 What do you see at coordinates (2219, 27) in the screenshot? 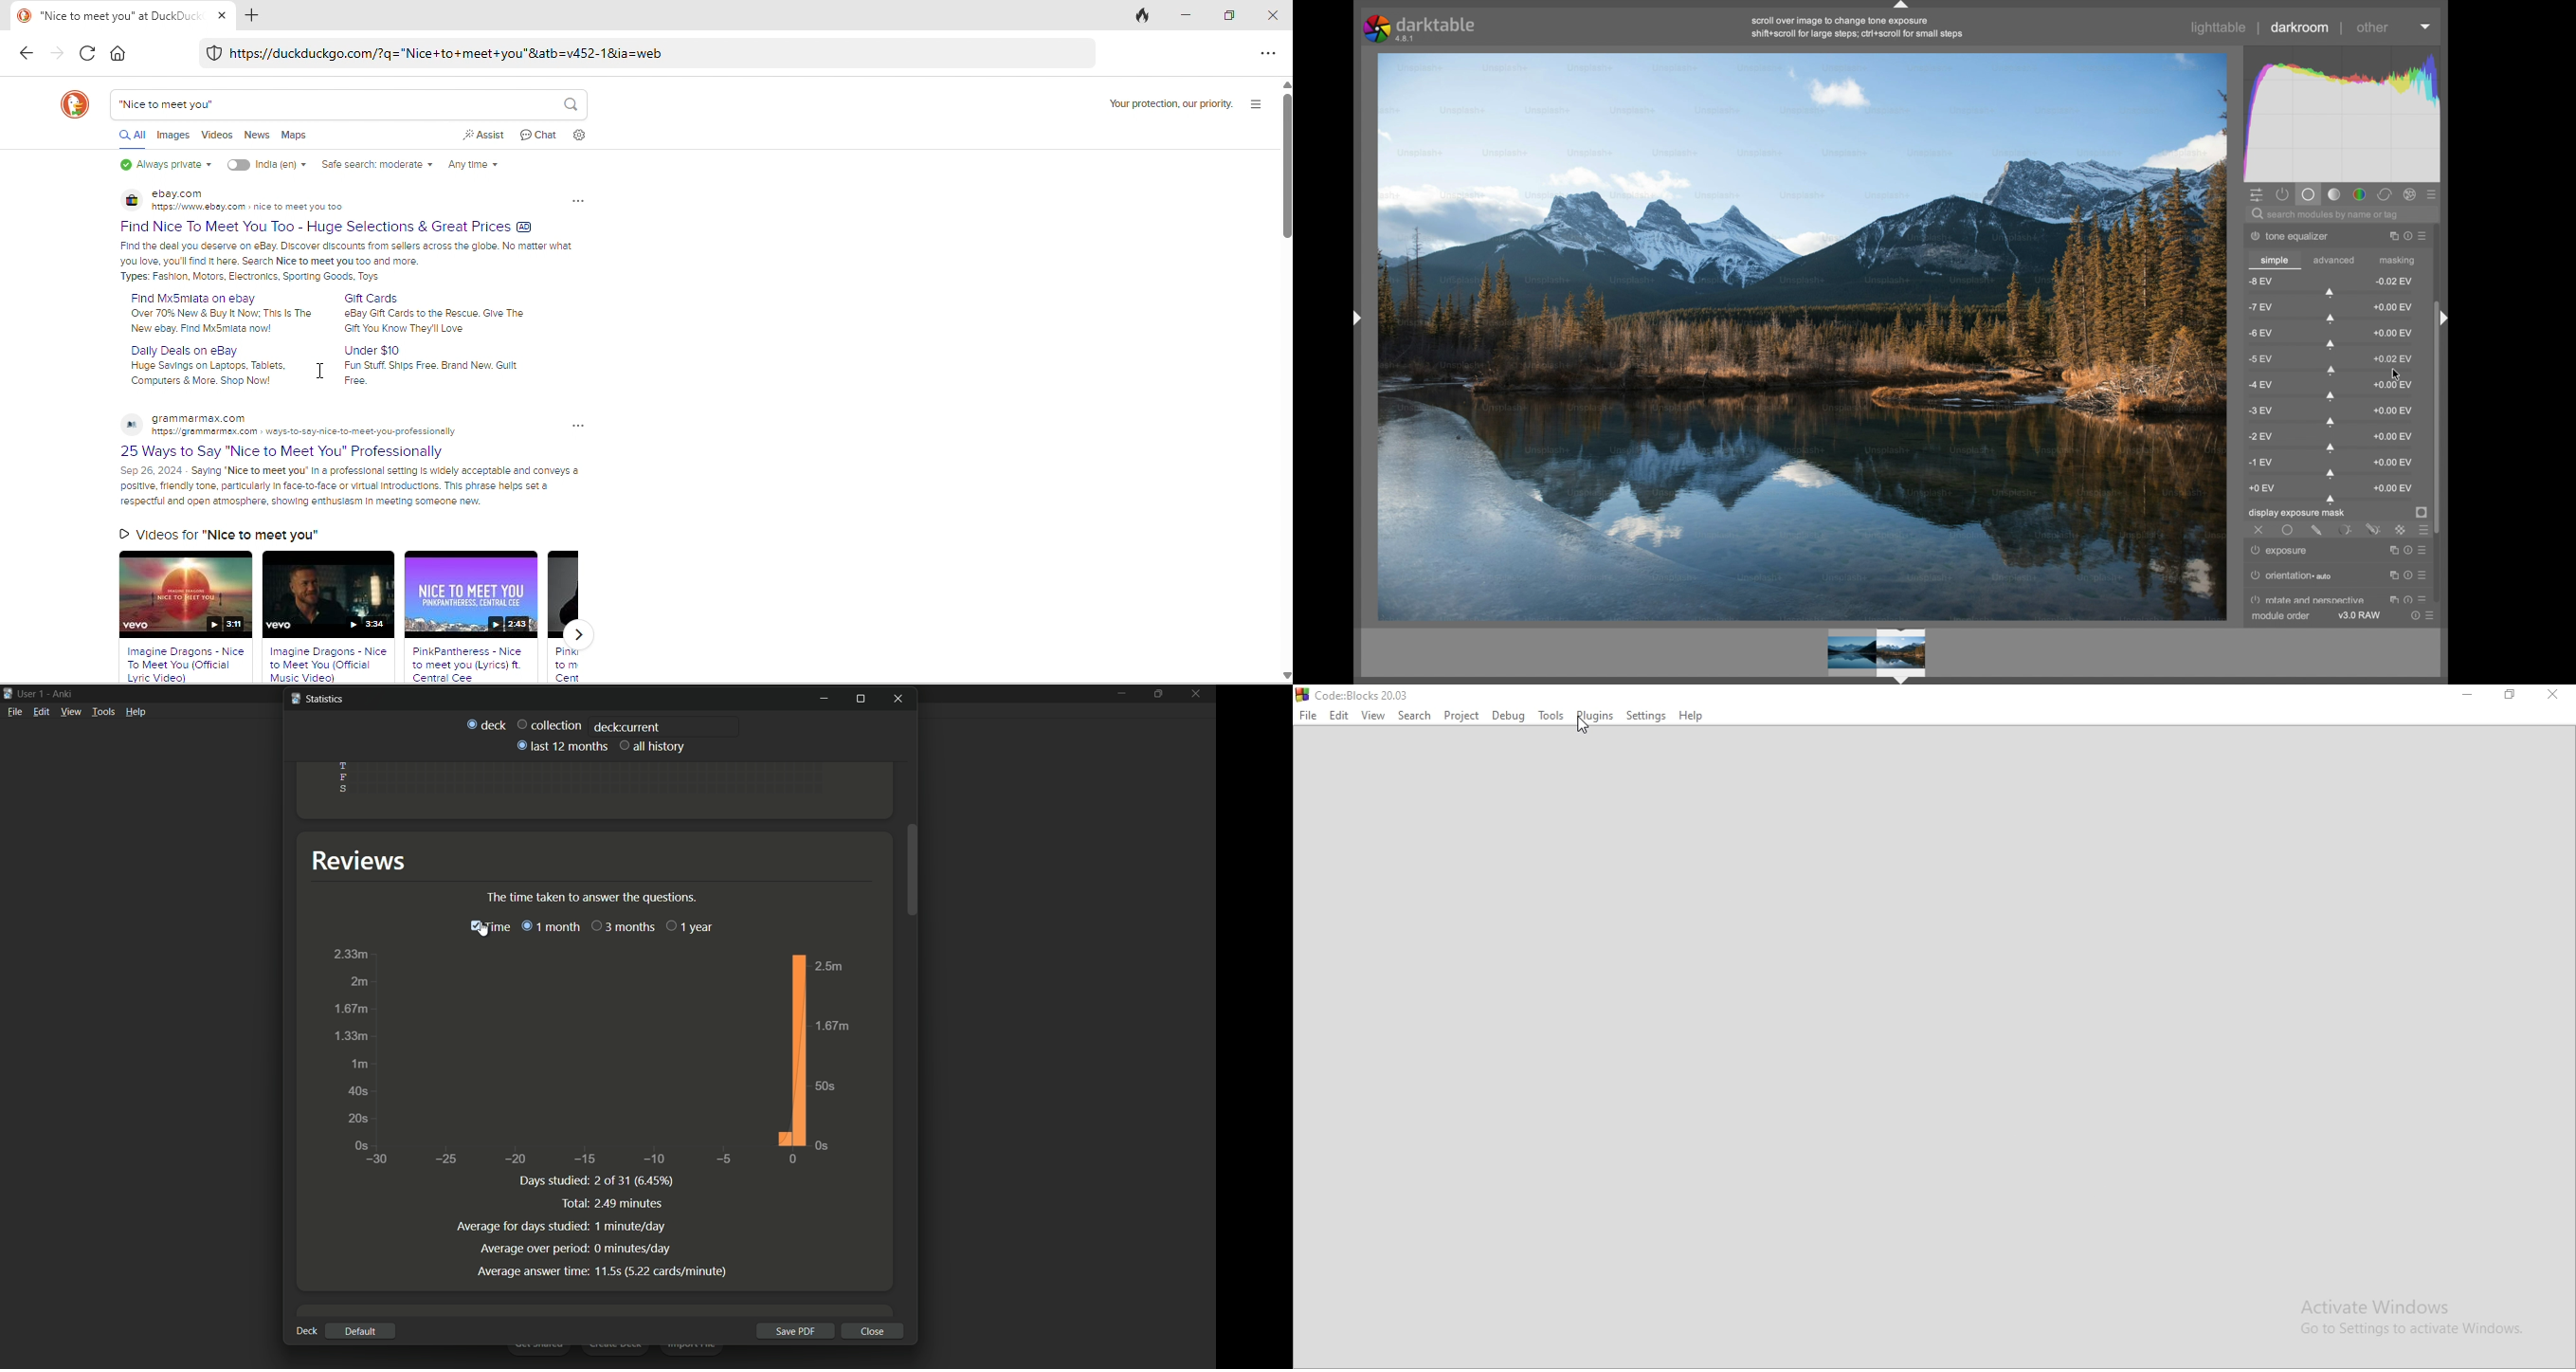
I see `lighttable` at bounding box center [2219, 27].